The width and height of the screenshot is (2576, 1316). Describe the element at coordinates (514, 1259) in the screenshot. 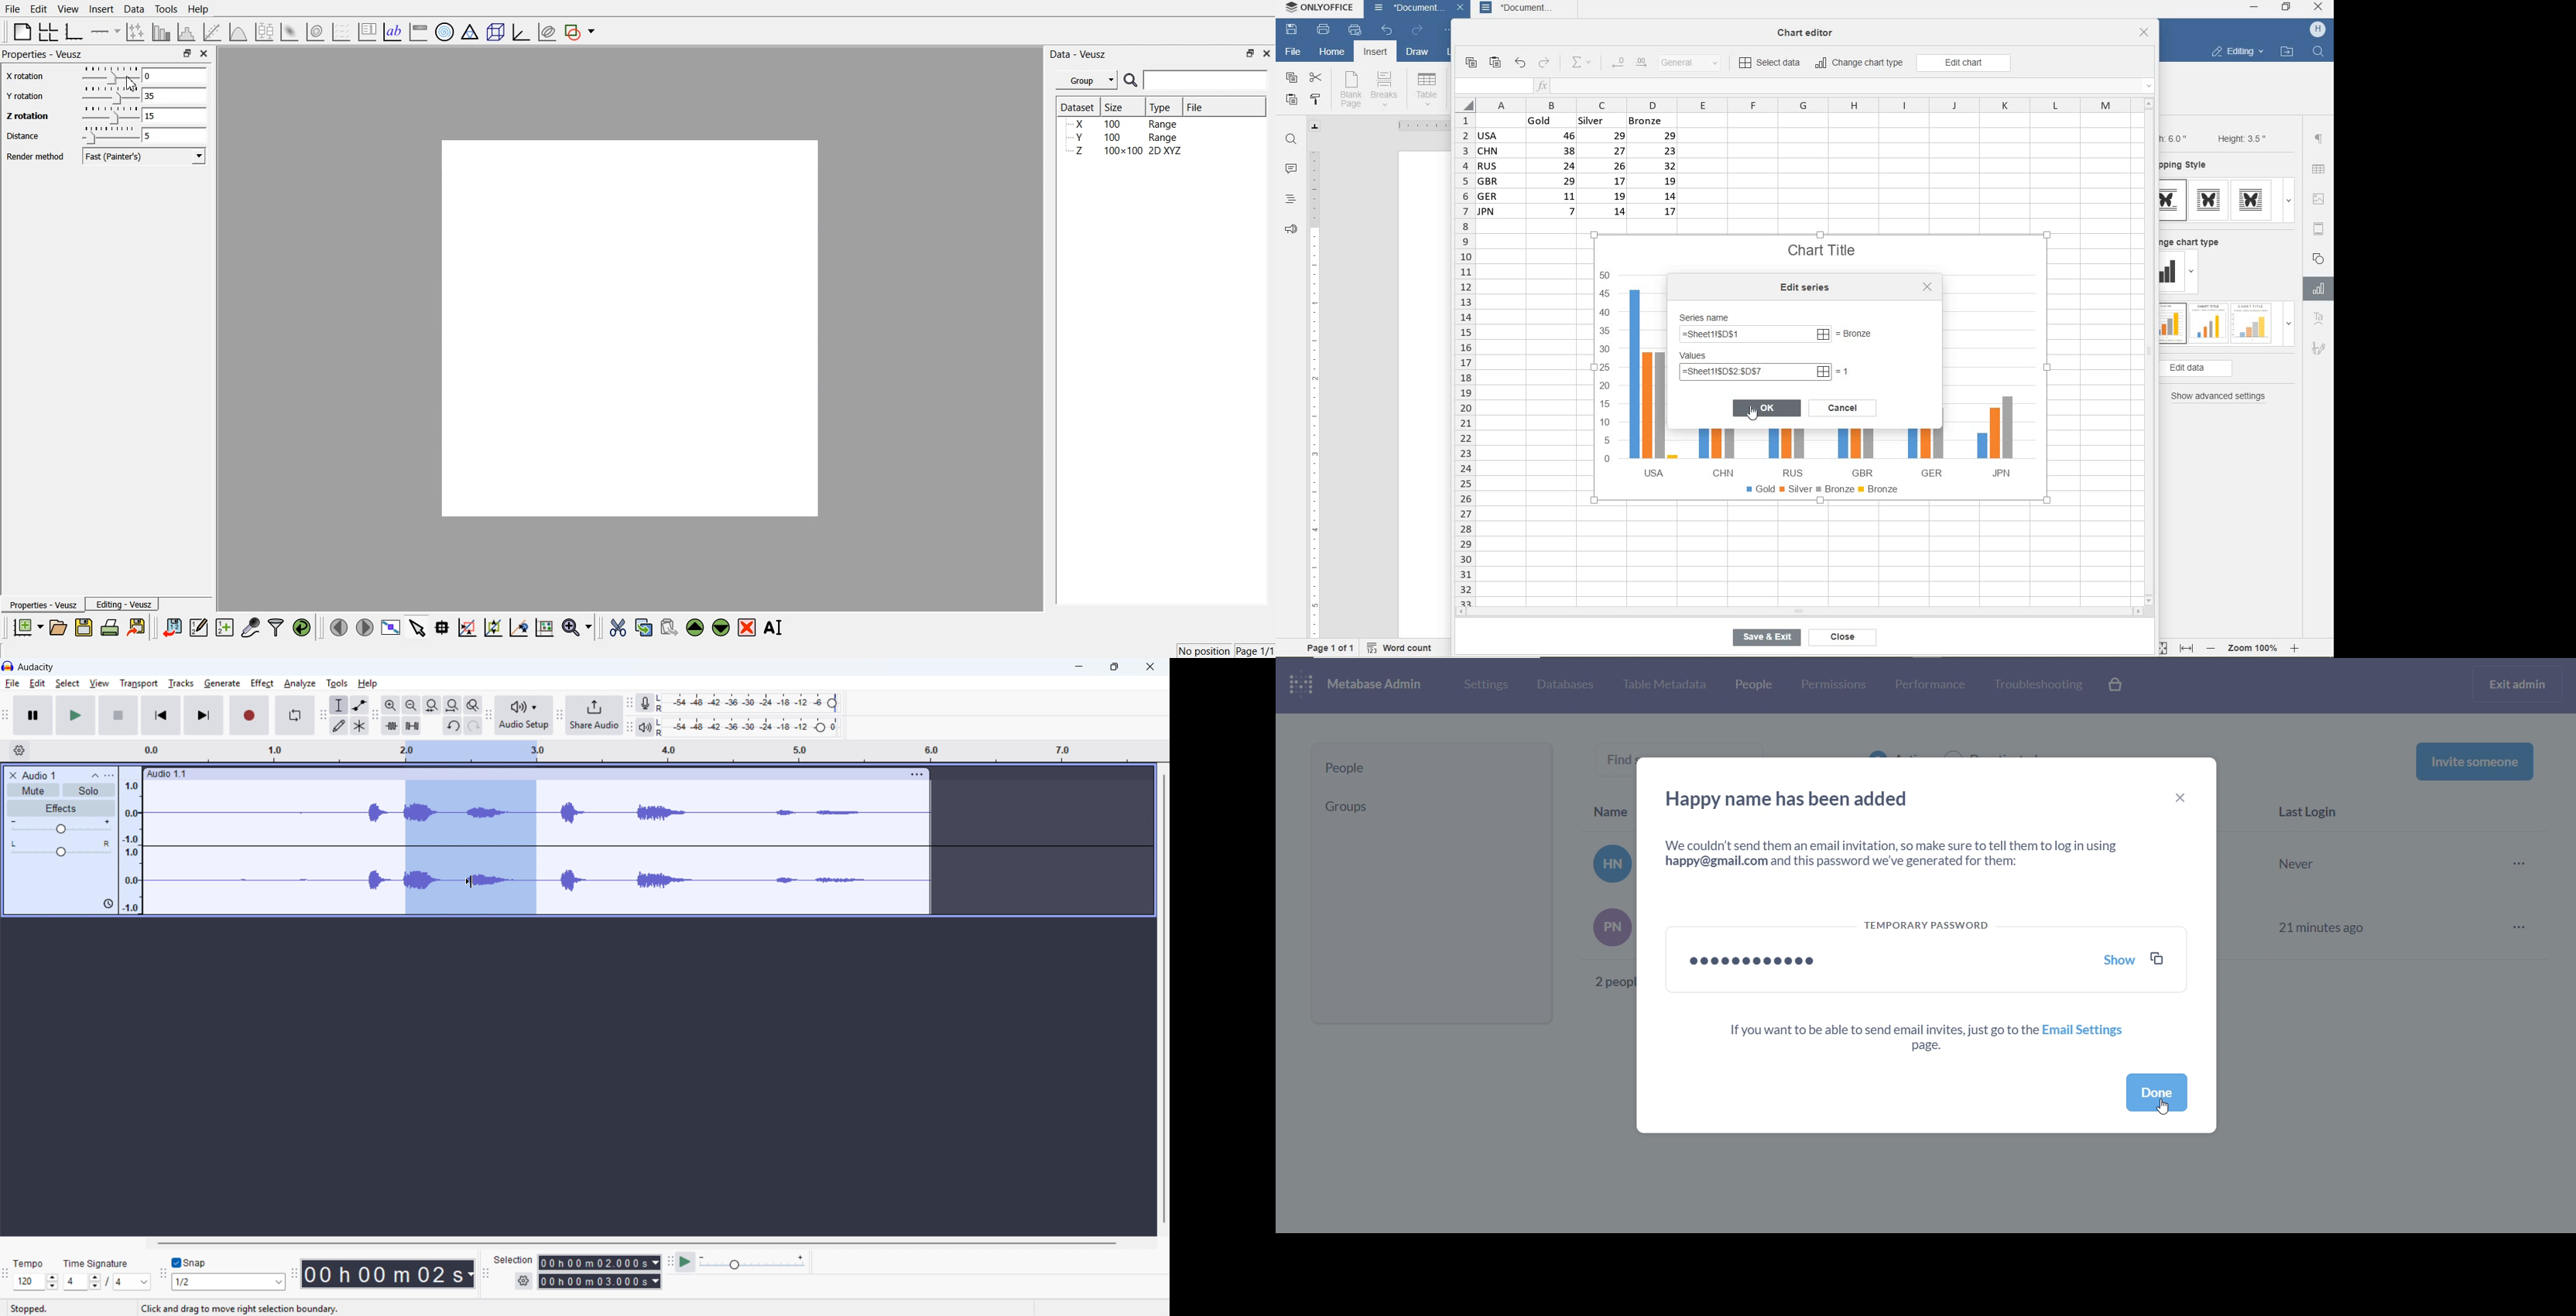

I see `Selection` at that location.